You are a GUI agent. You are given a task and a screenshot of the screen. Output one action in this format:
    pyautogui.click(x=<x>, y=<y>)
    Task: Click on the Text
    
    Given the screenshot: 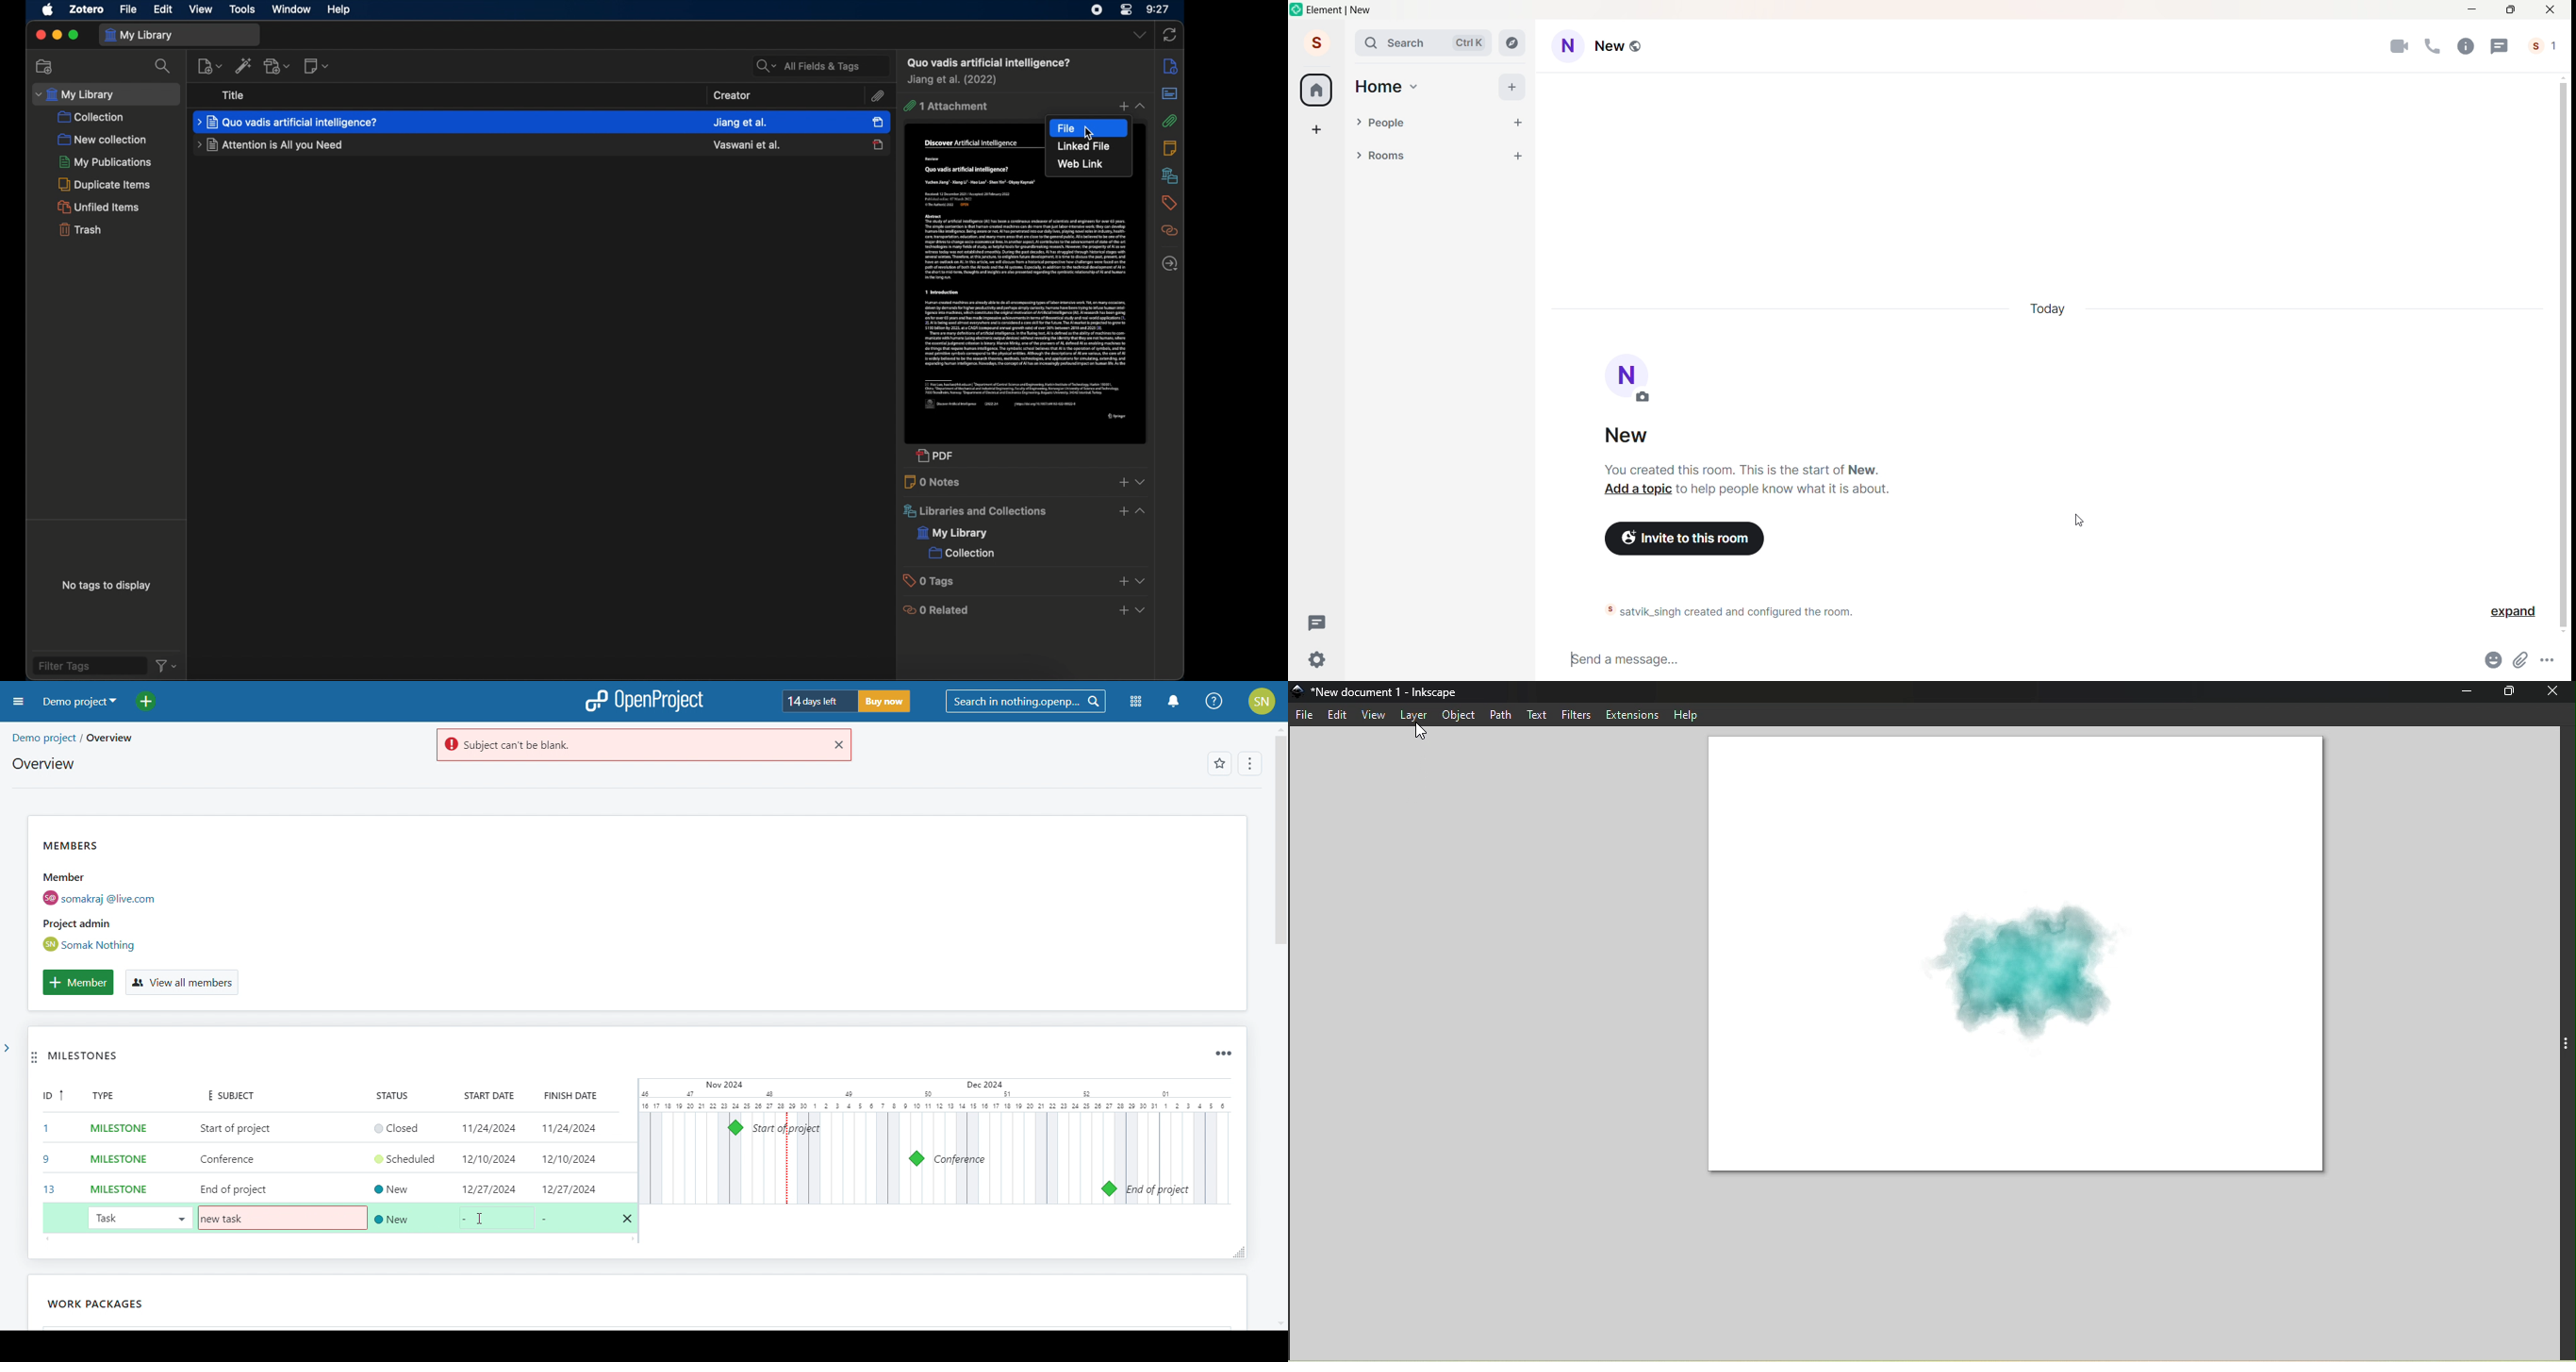 What is the action you would take?
    pyautogui.click(x=1535, y=716)
    